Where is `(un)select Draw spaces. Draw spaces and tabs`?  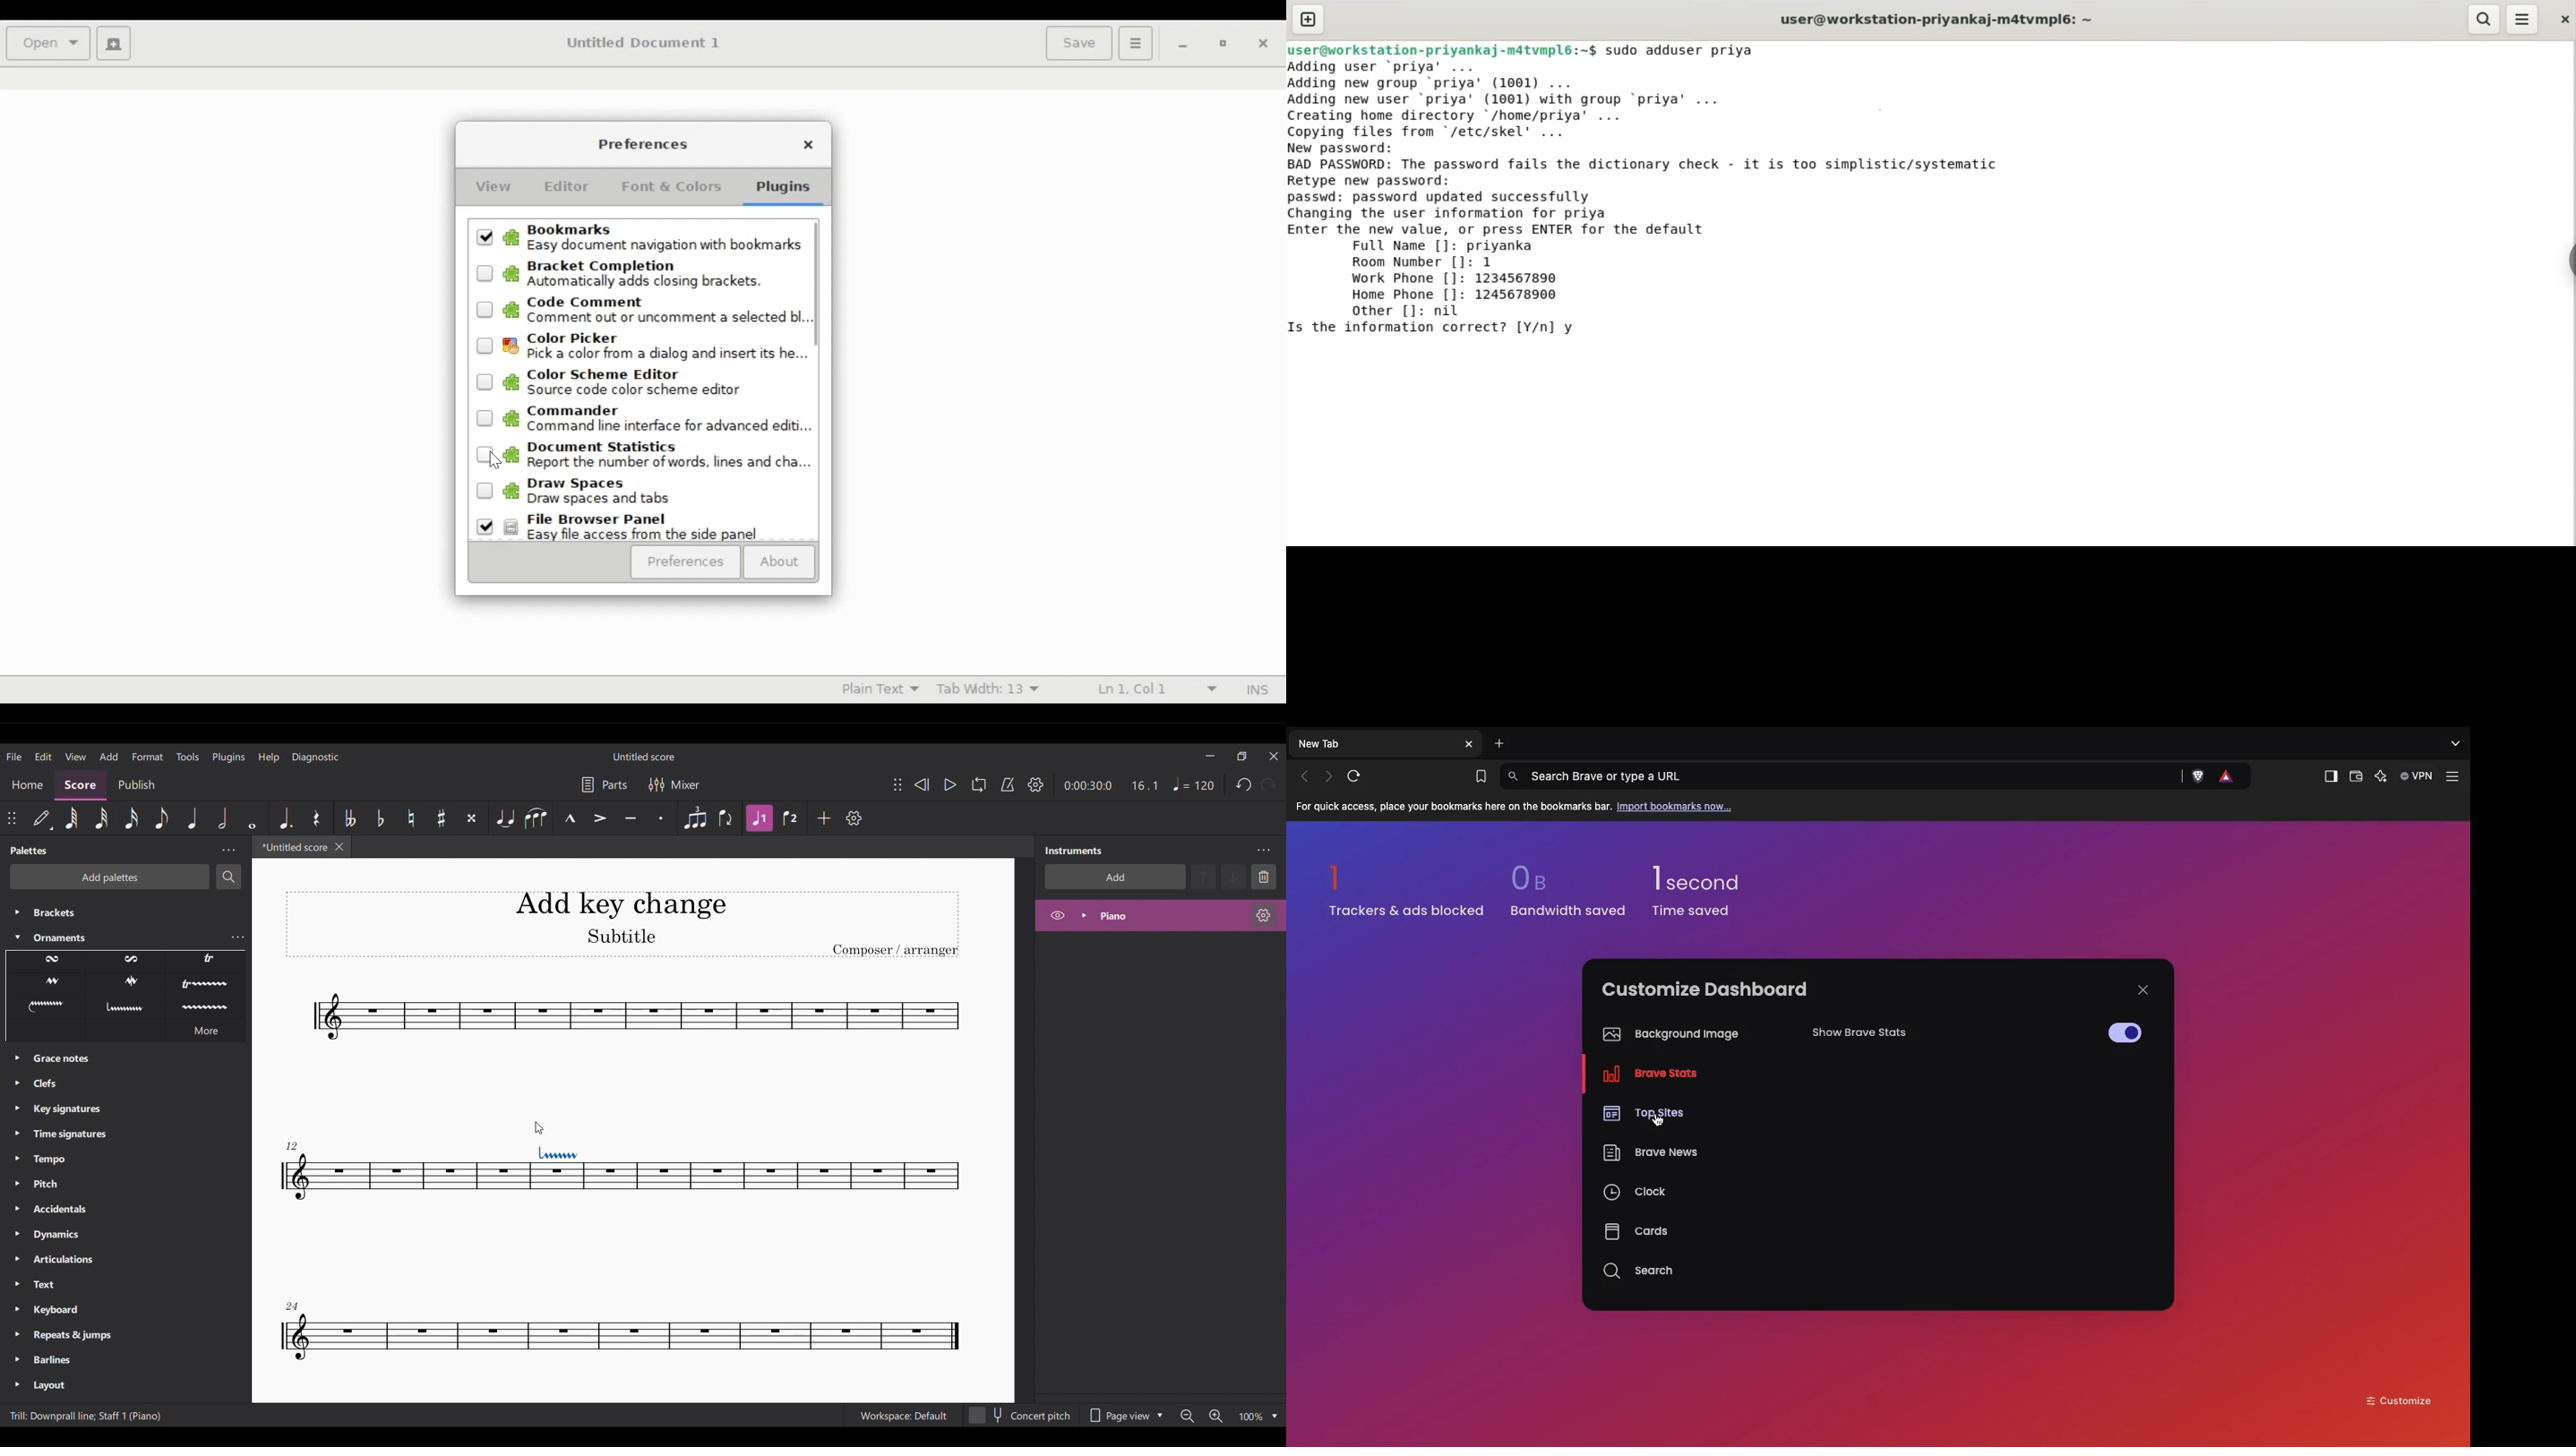 (un)select Draw spaces. Draw spaces and tabs is located at coordinates (655, 494).